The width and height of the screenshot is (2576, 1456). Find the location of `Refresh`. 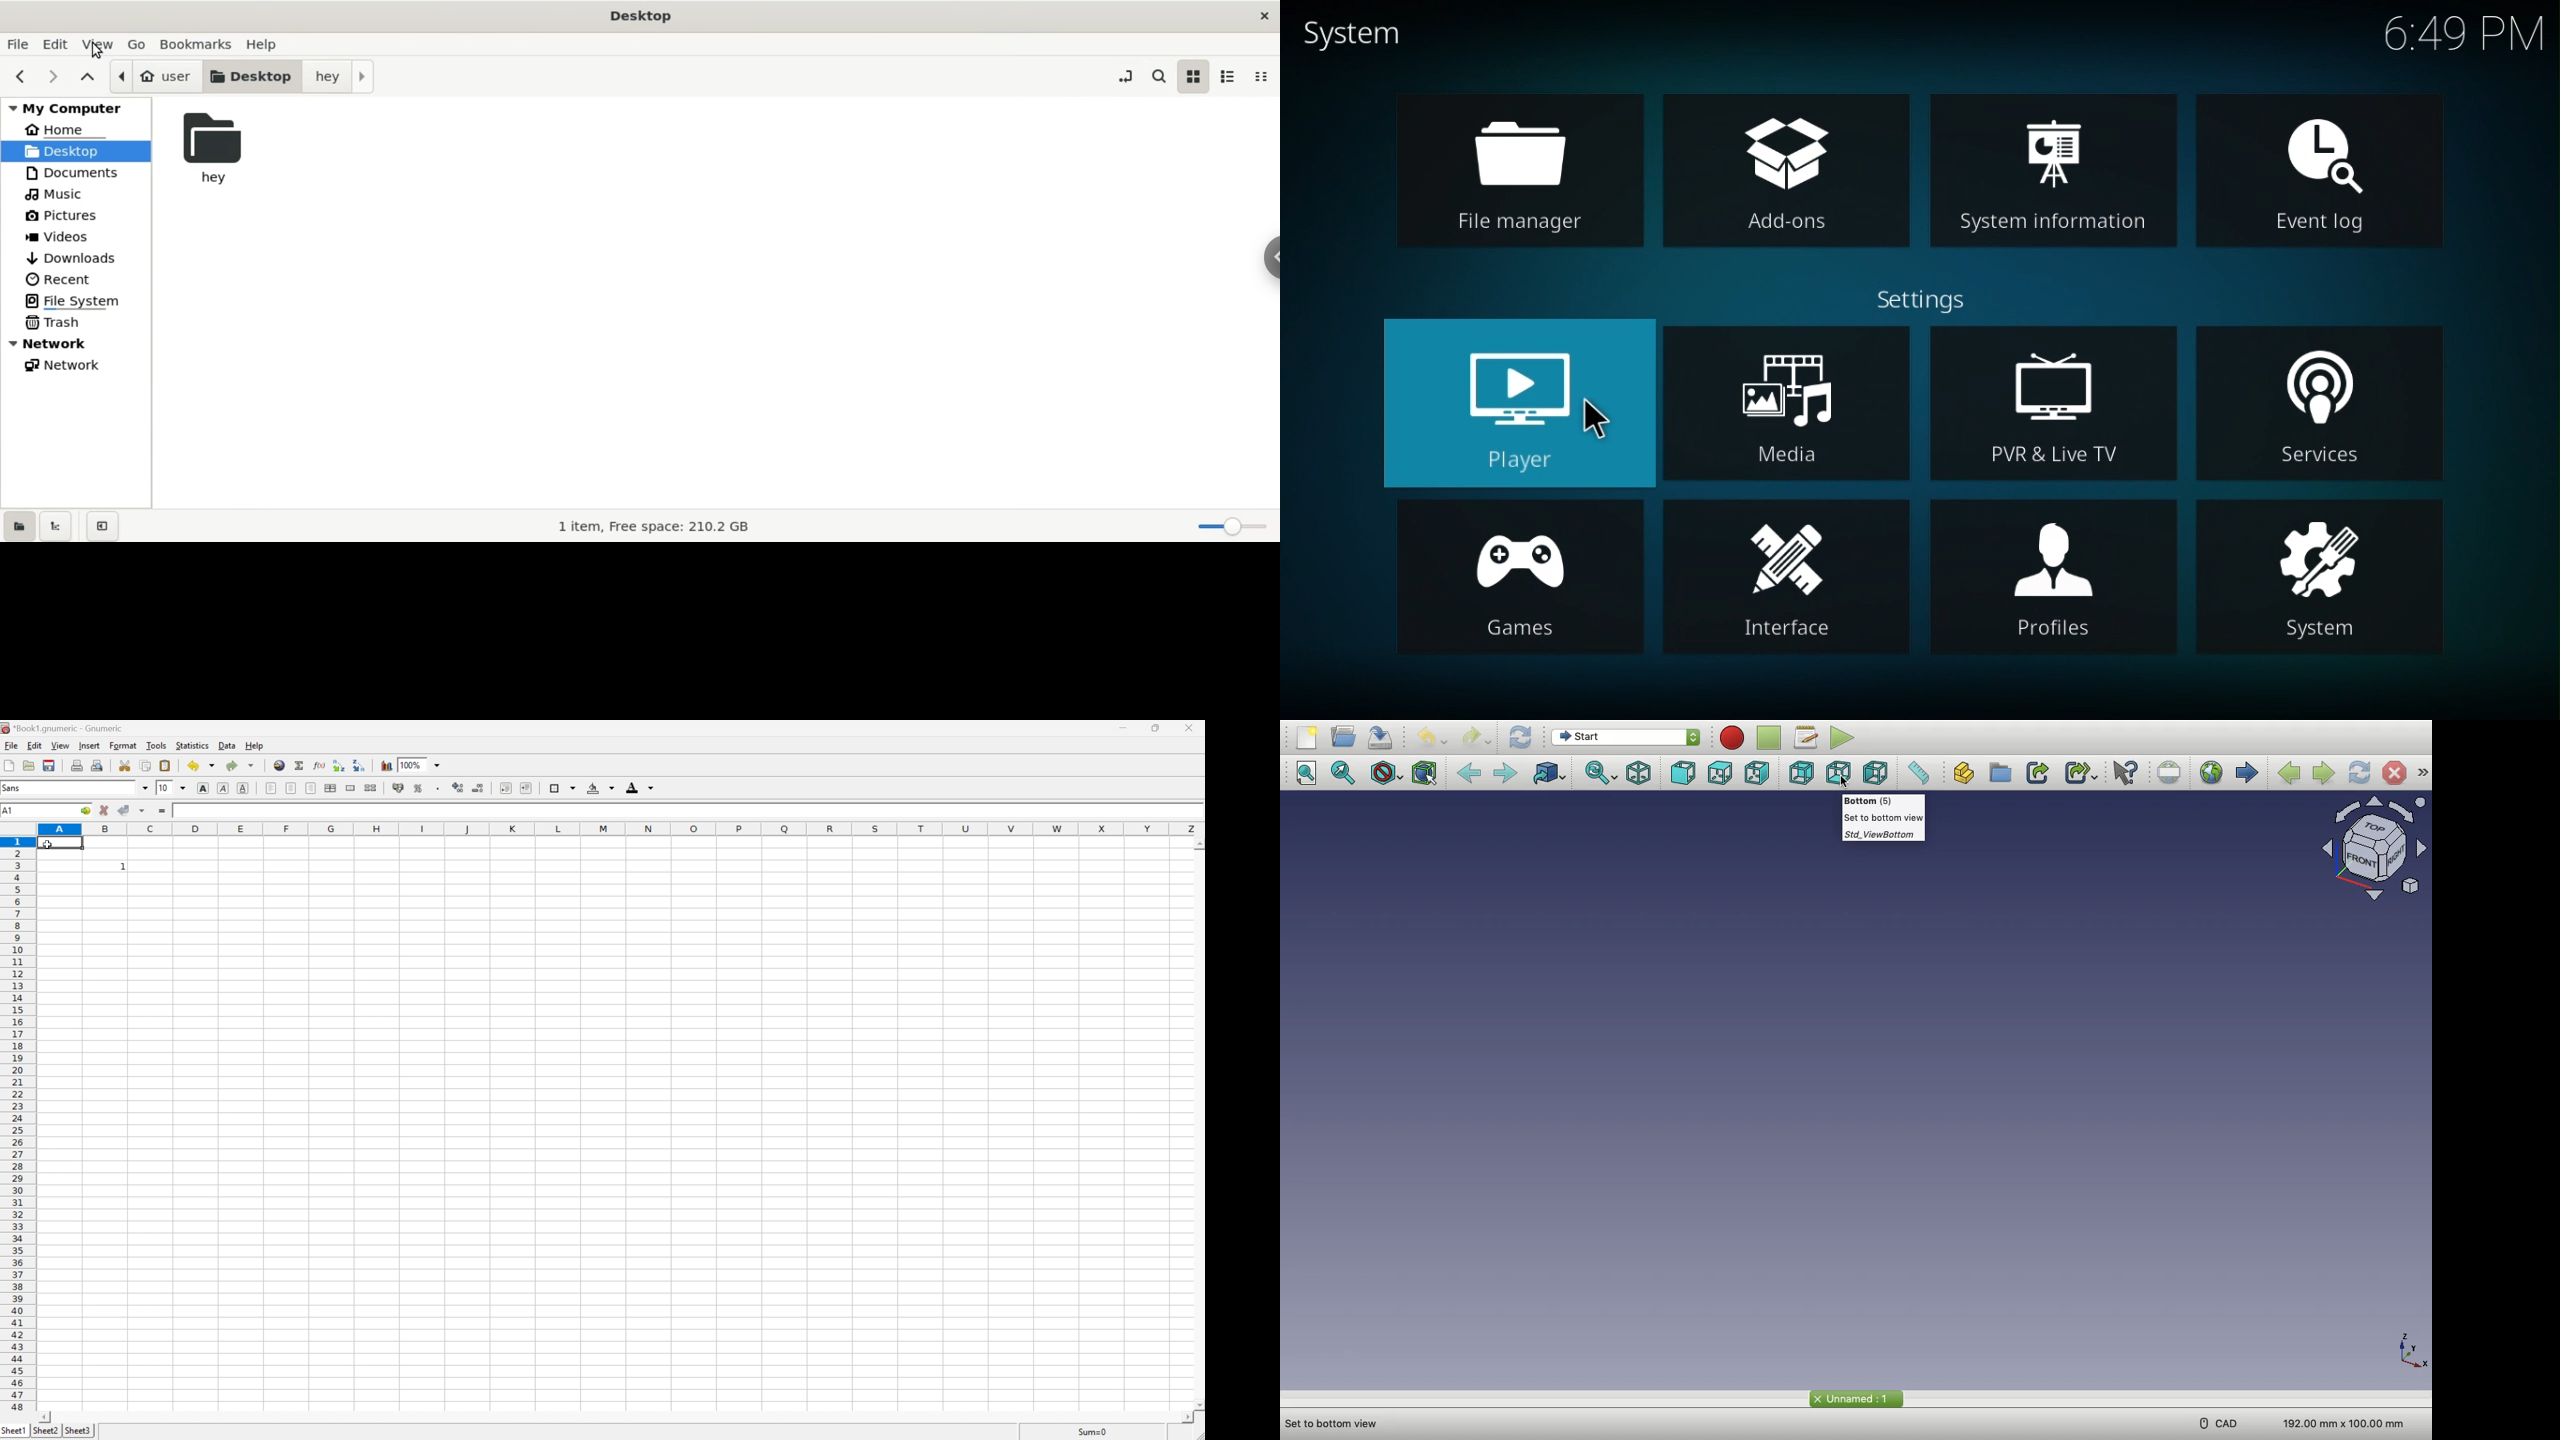

Refresh is located at coordinates (1522, 738).